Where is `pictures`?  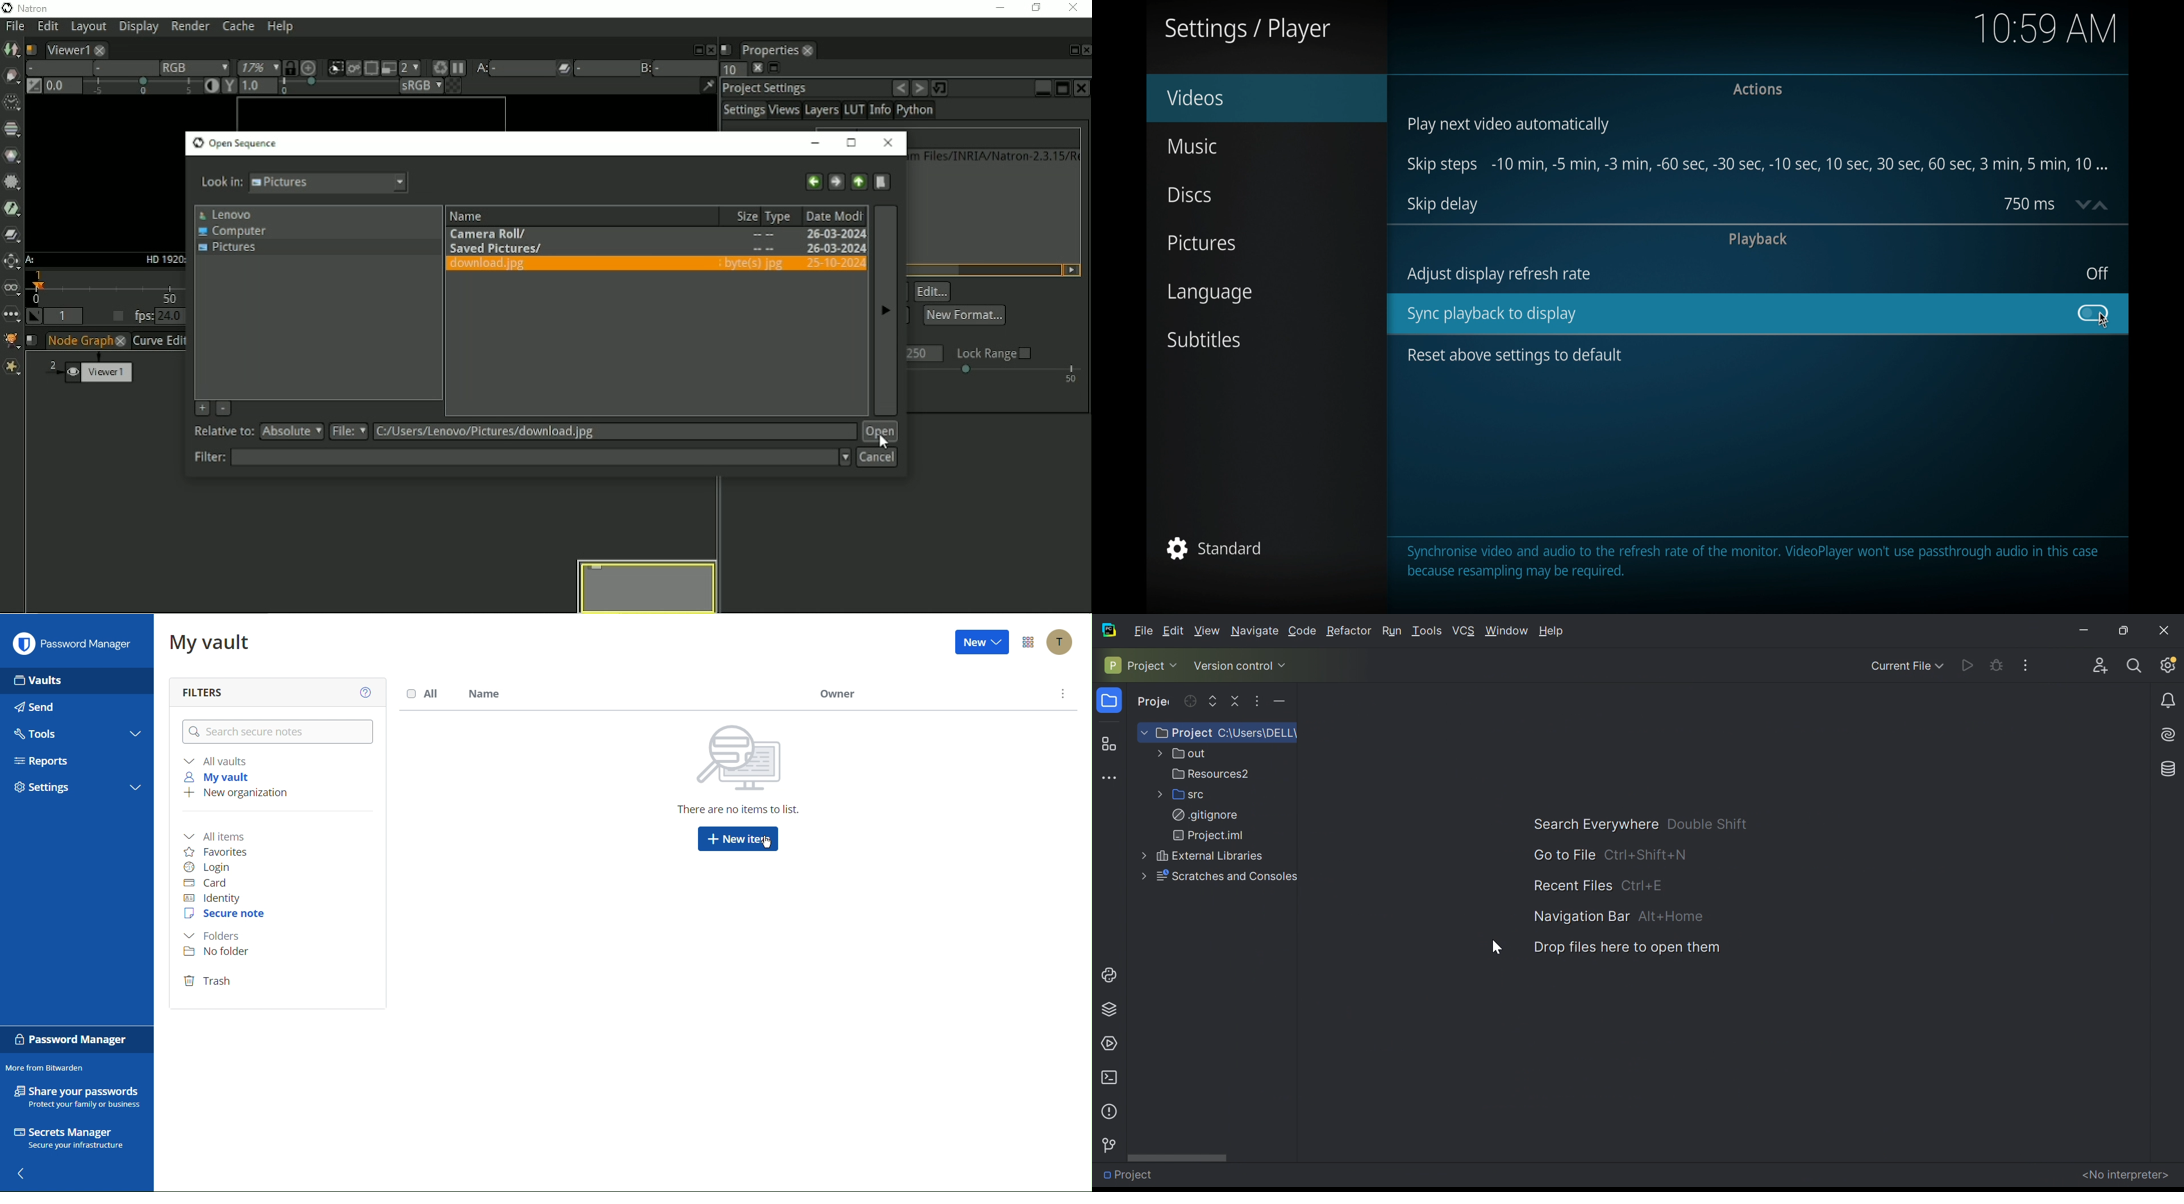 pictures is located at coordinates (1202, 244).